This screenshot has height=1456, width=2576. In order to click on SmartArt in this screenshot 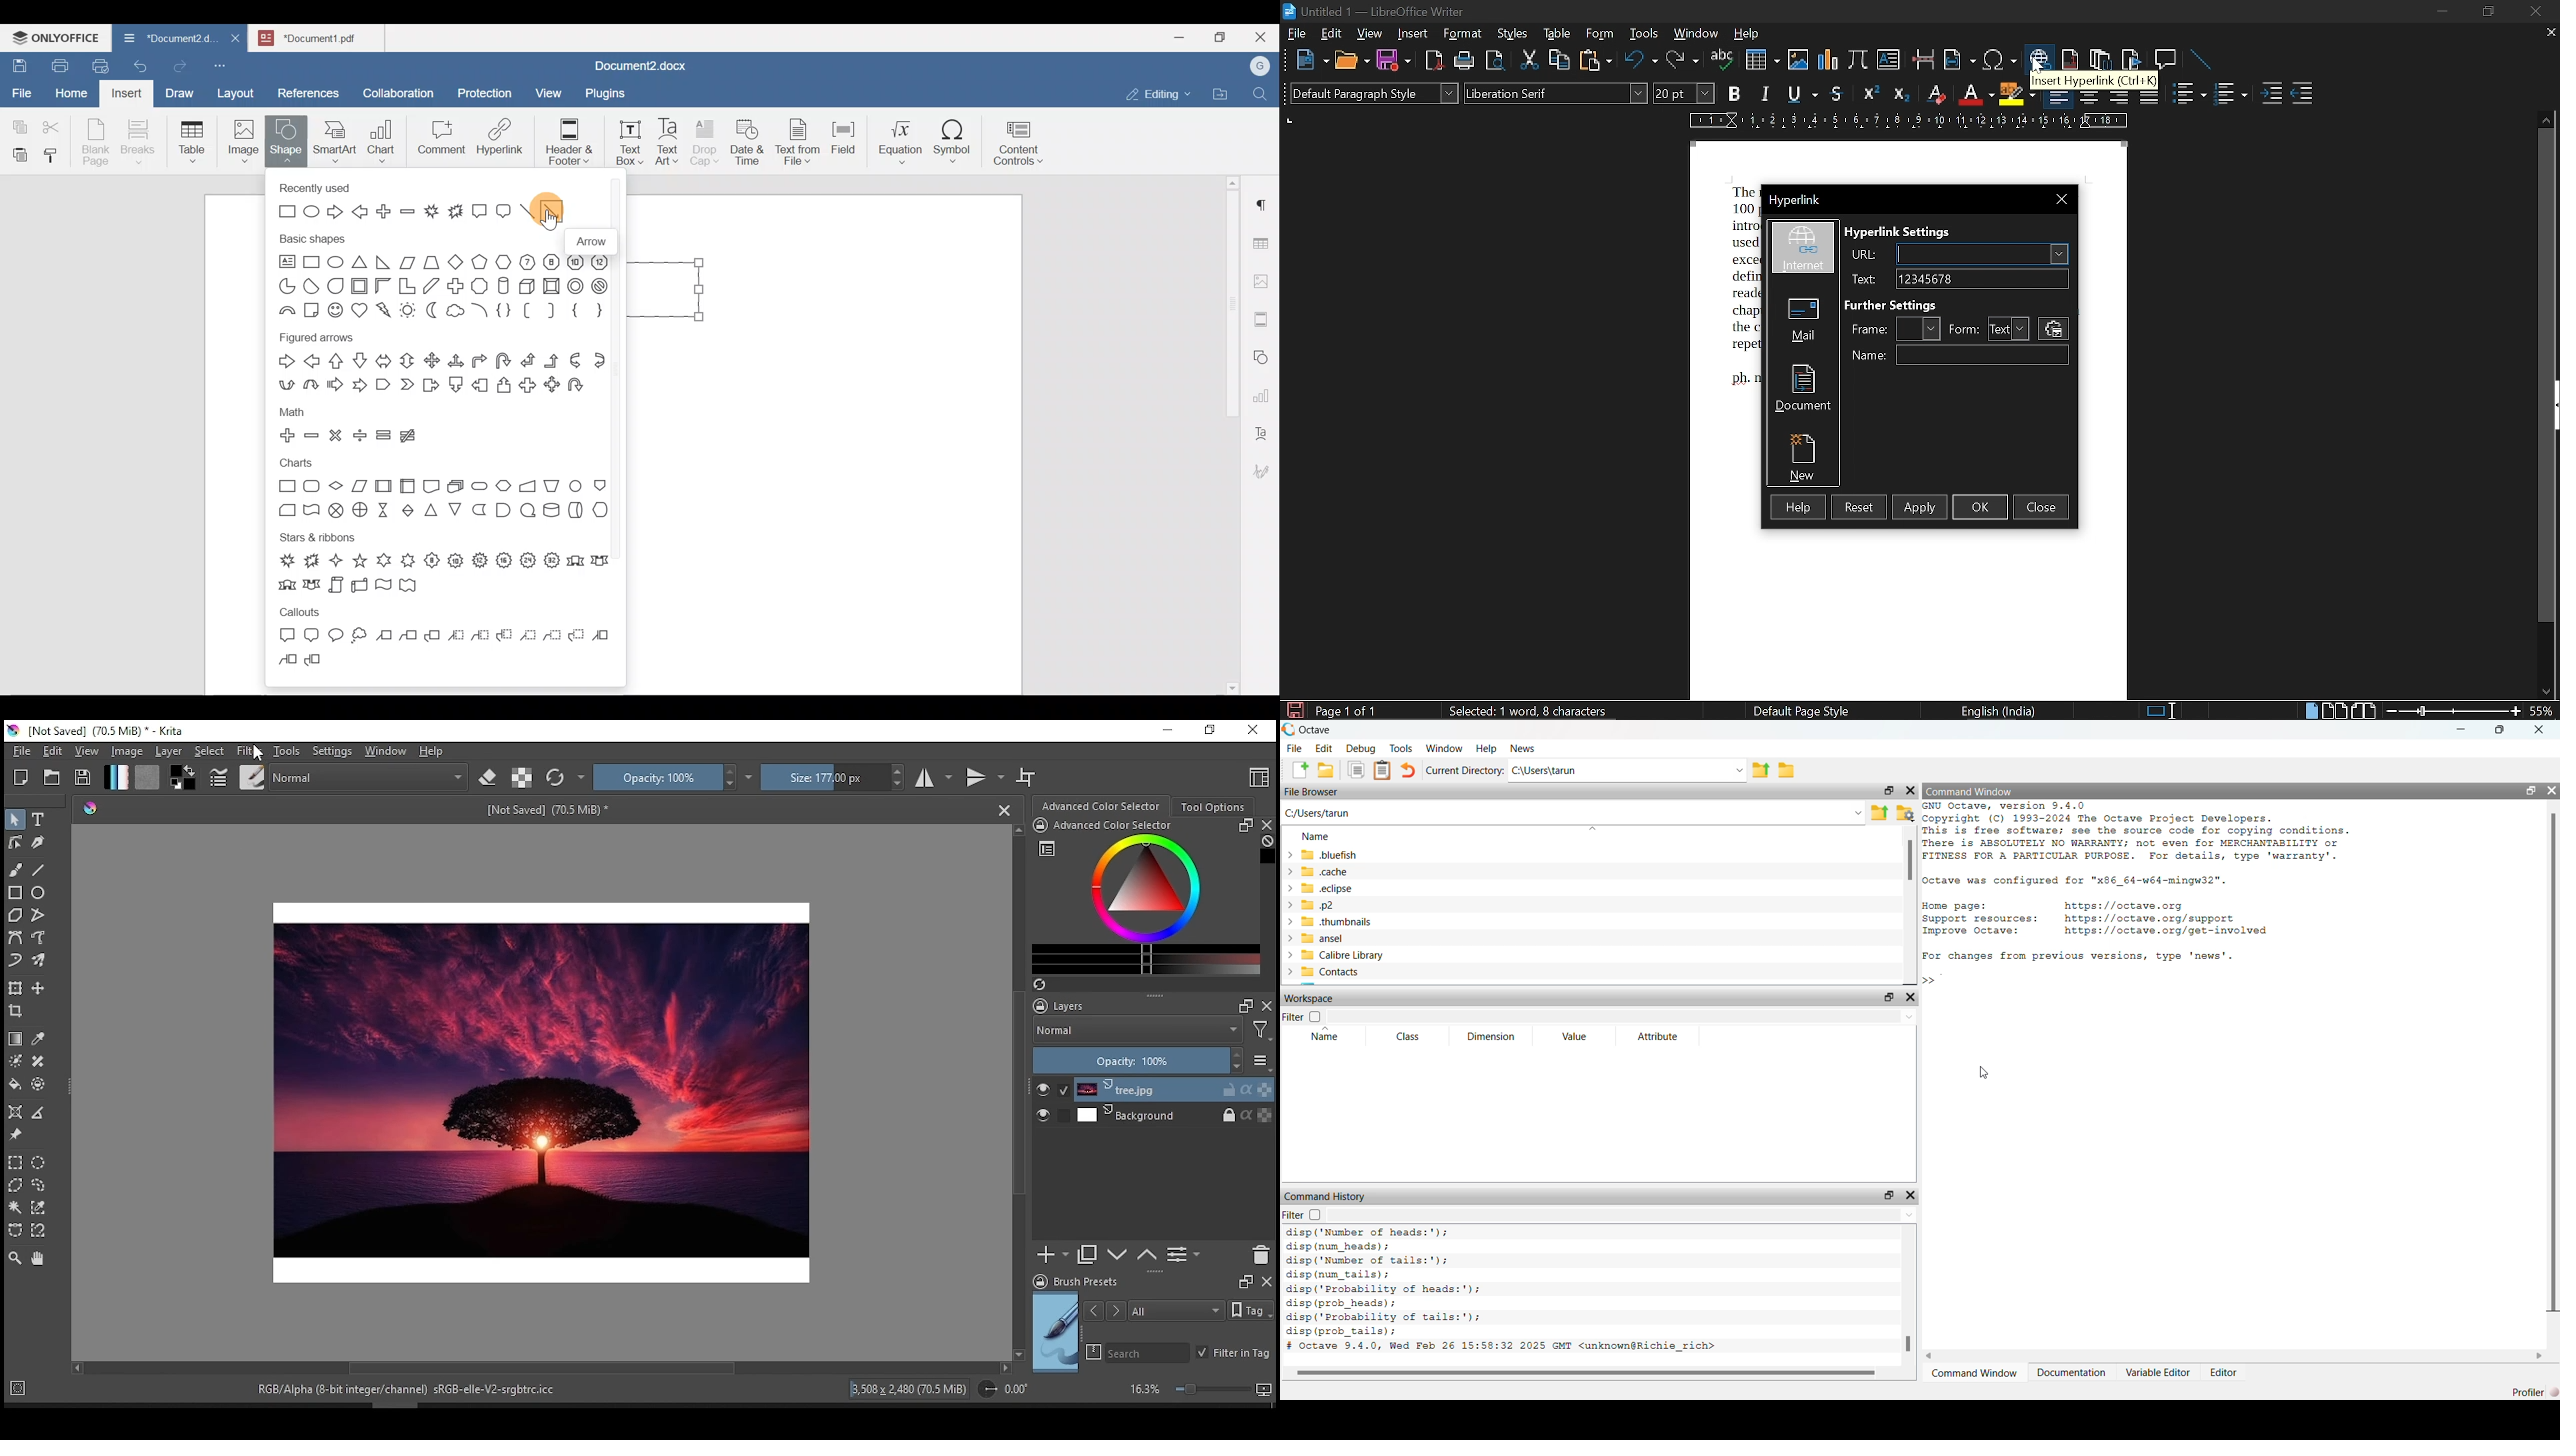, I will do `click(333, 139)`.